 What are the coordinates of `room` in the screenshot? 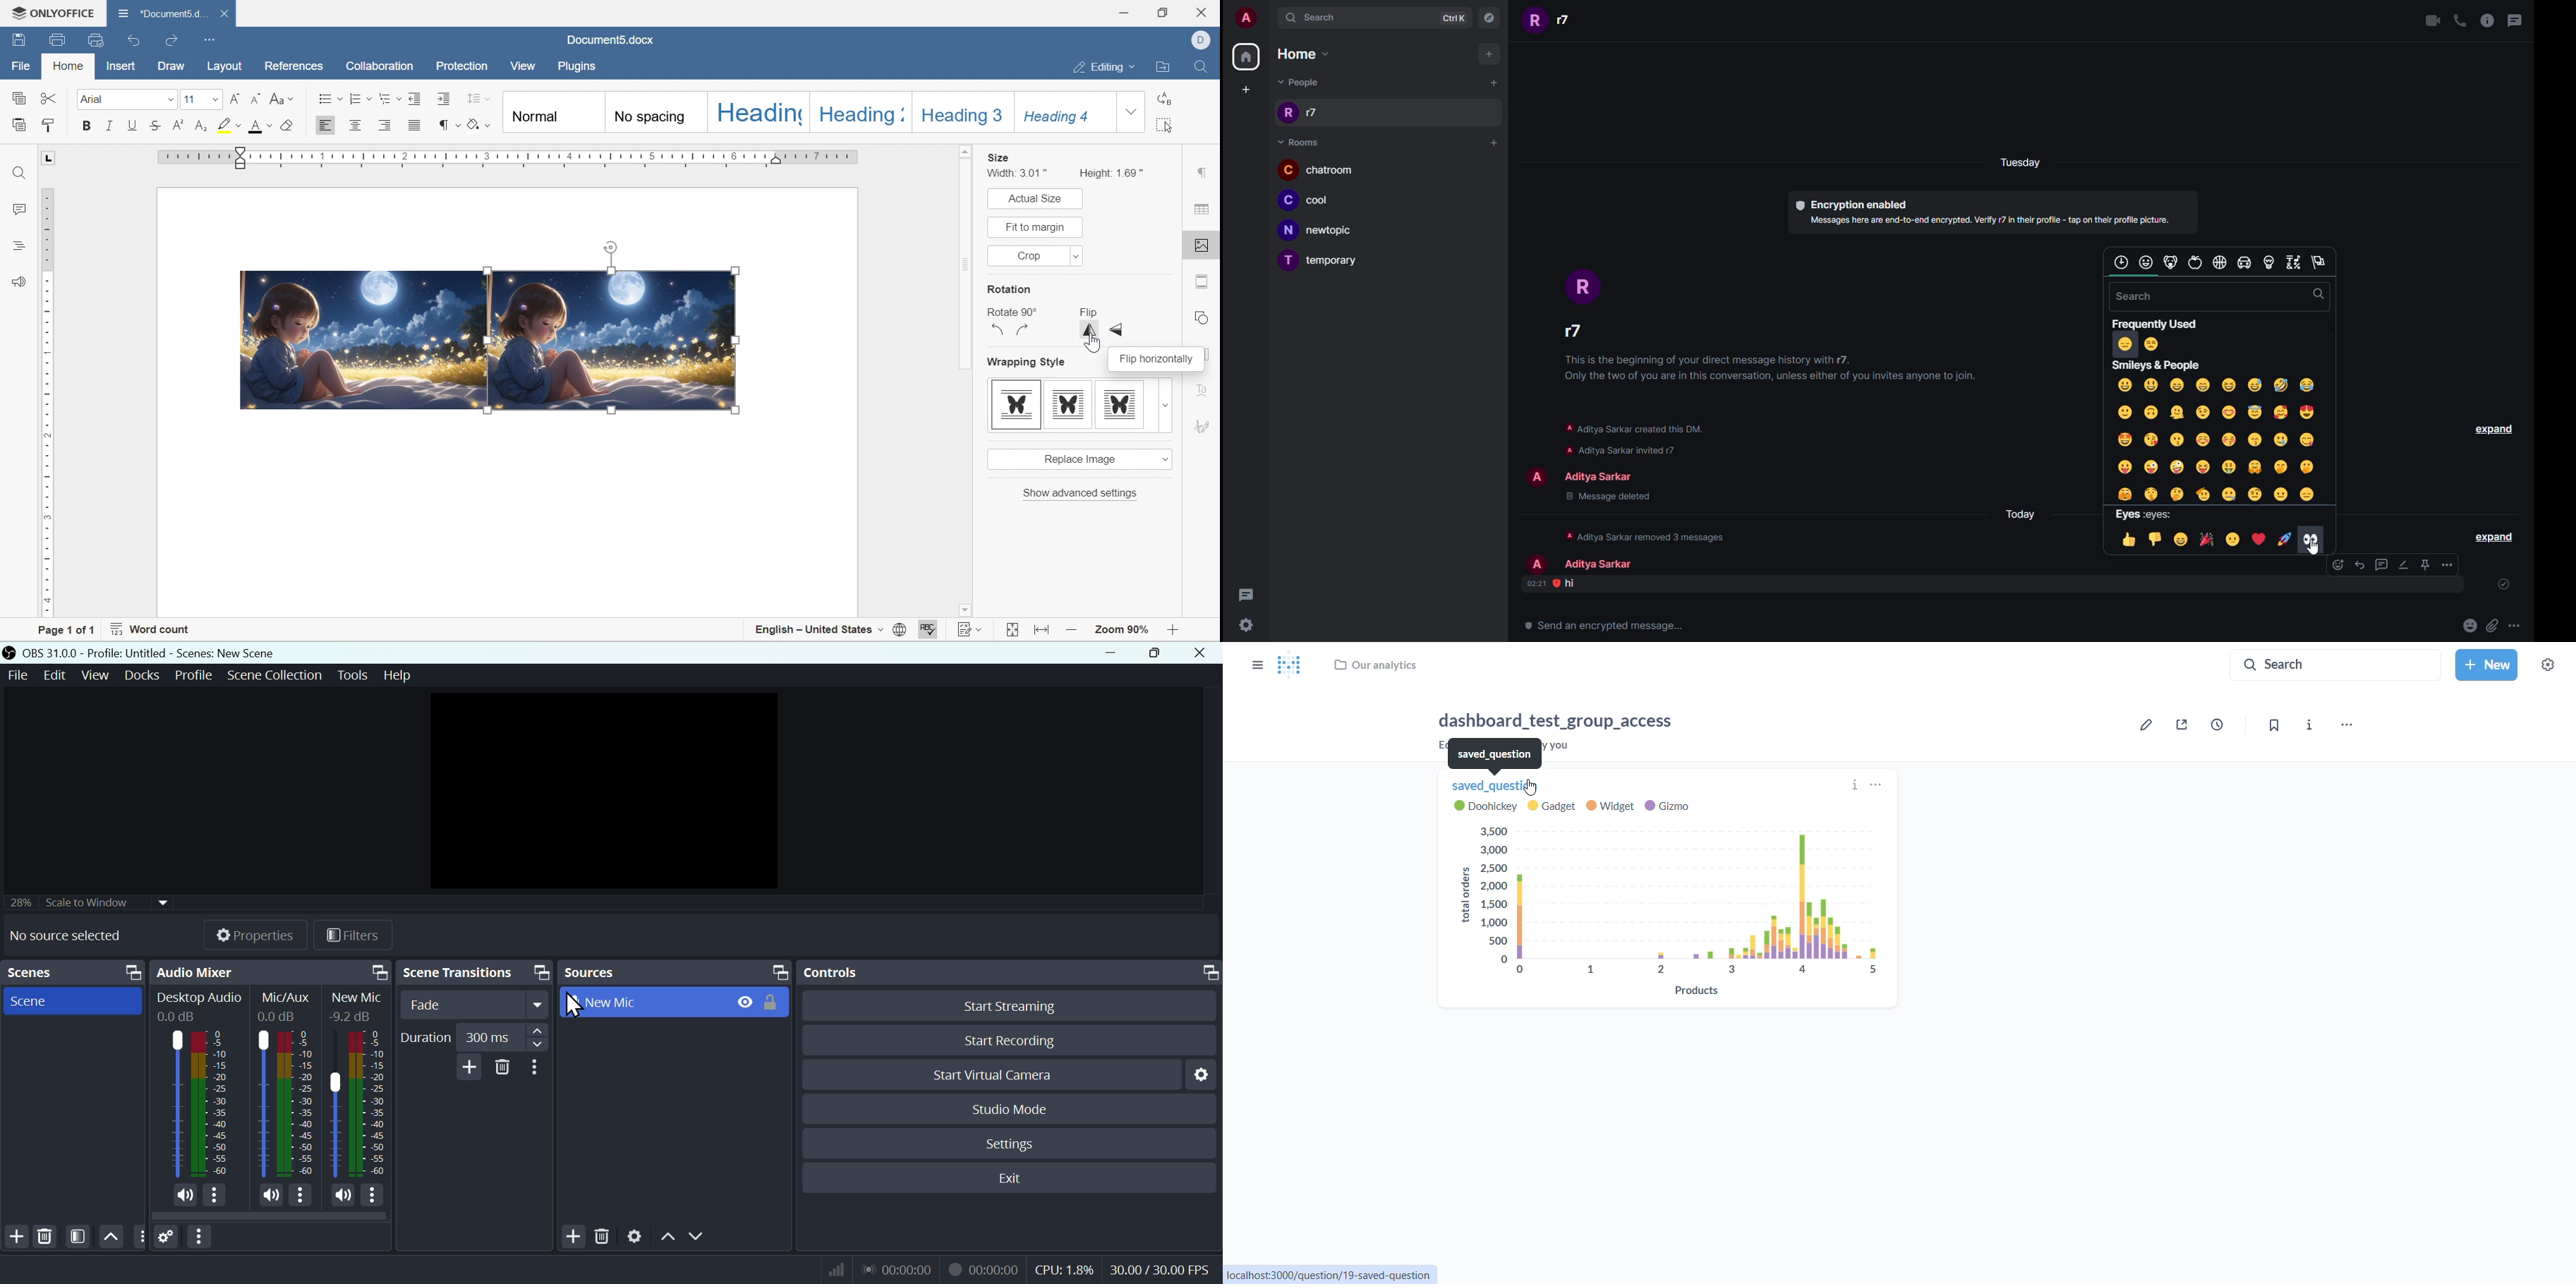 It's located at (1322, 231).